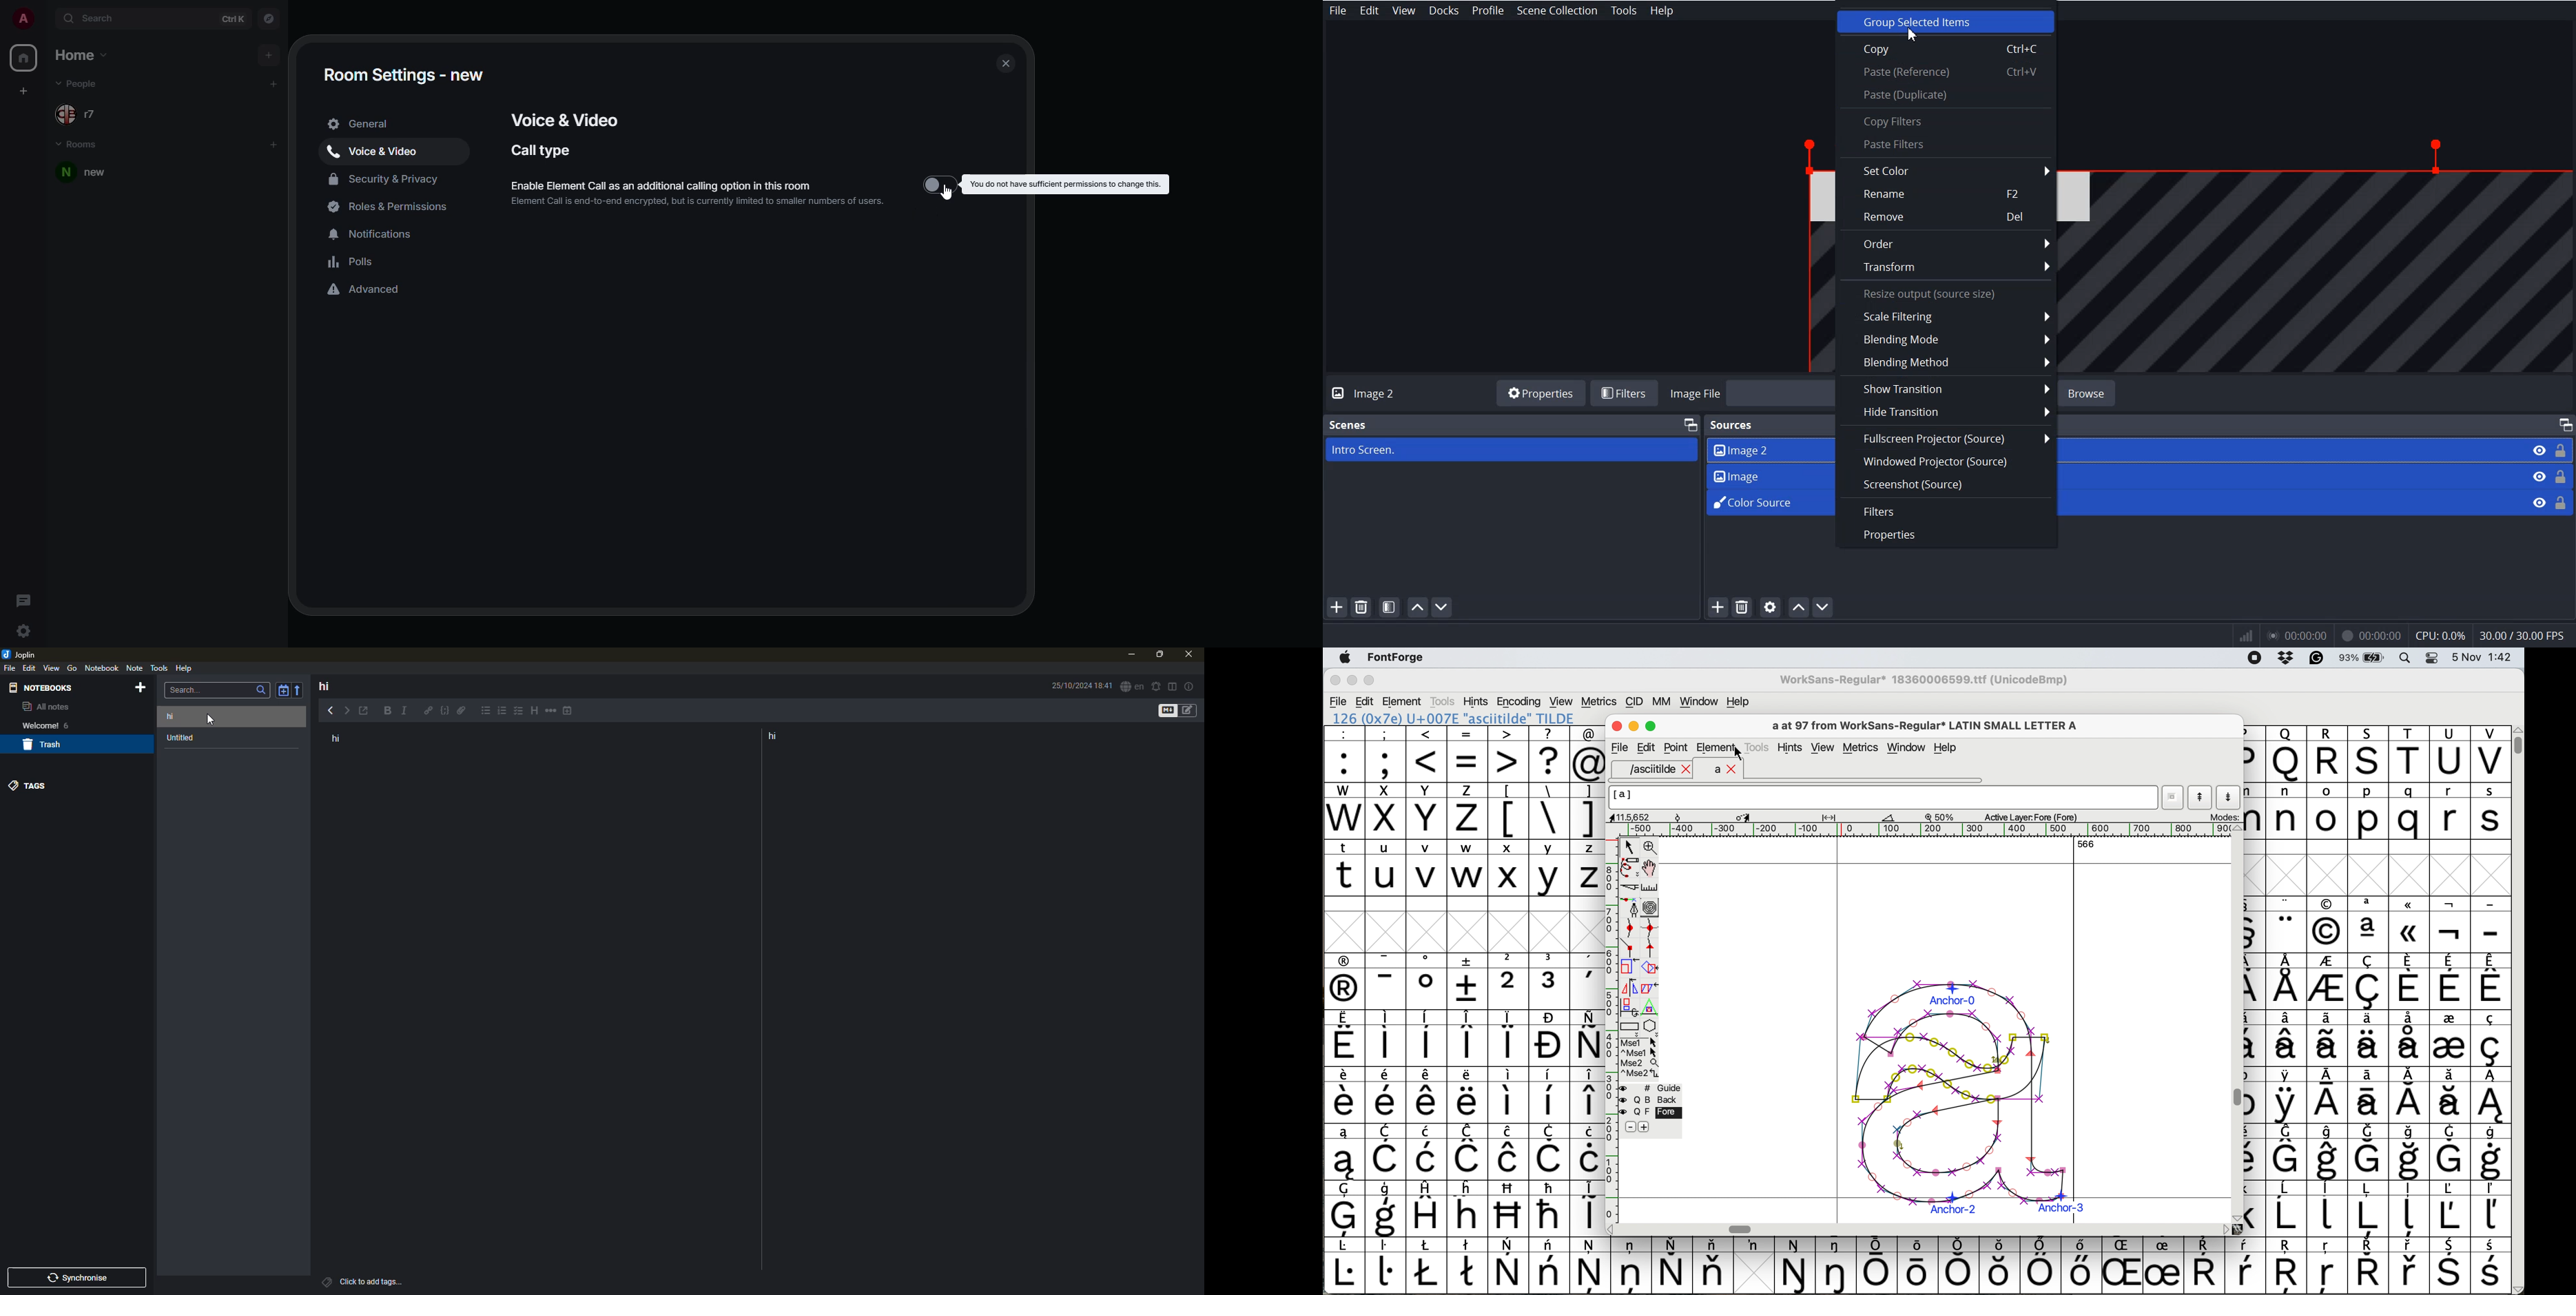 This screenshot has height=1316, width=2576. I want to click on Tools, so click(1624, 10).